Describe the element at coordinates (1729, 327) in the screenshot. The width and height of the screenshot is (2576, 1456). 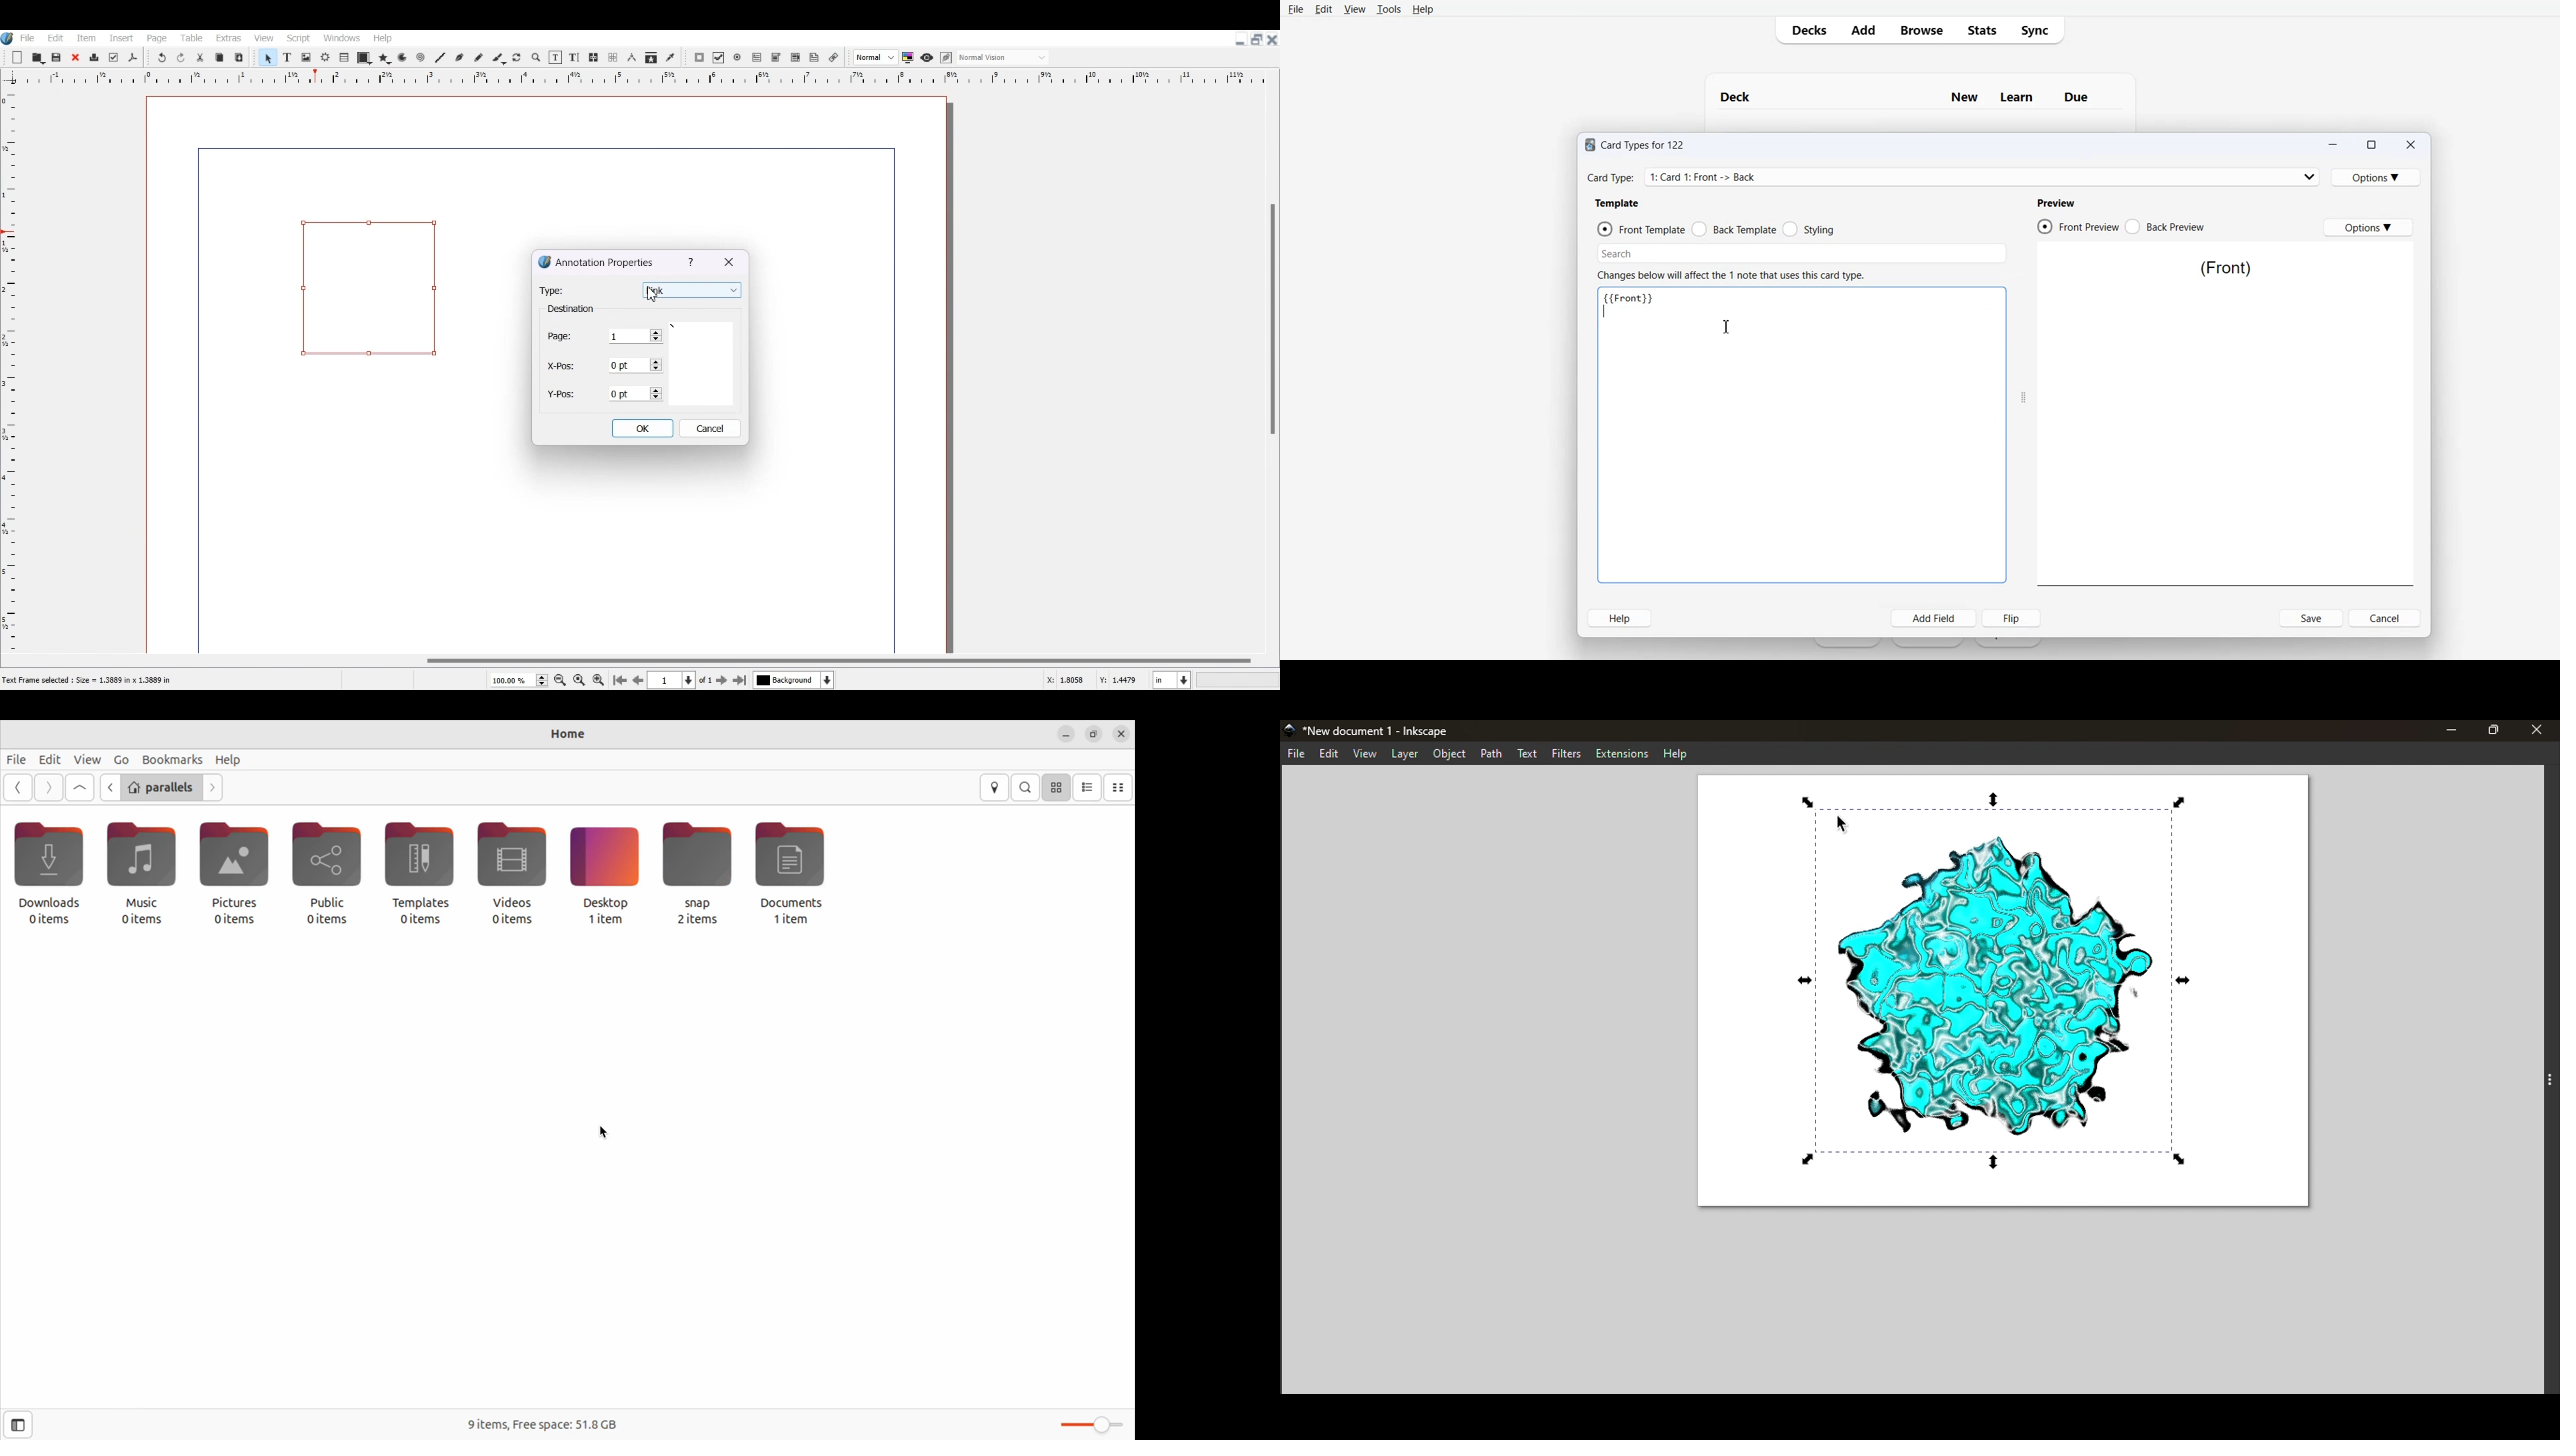
I see `Text Cursor` at that location.